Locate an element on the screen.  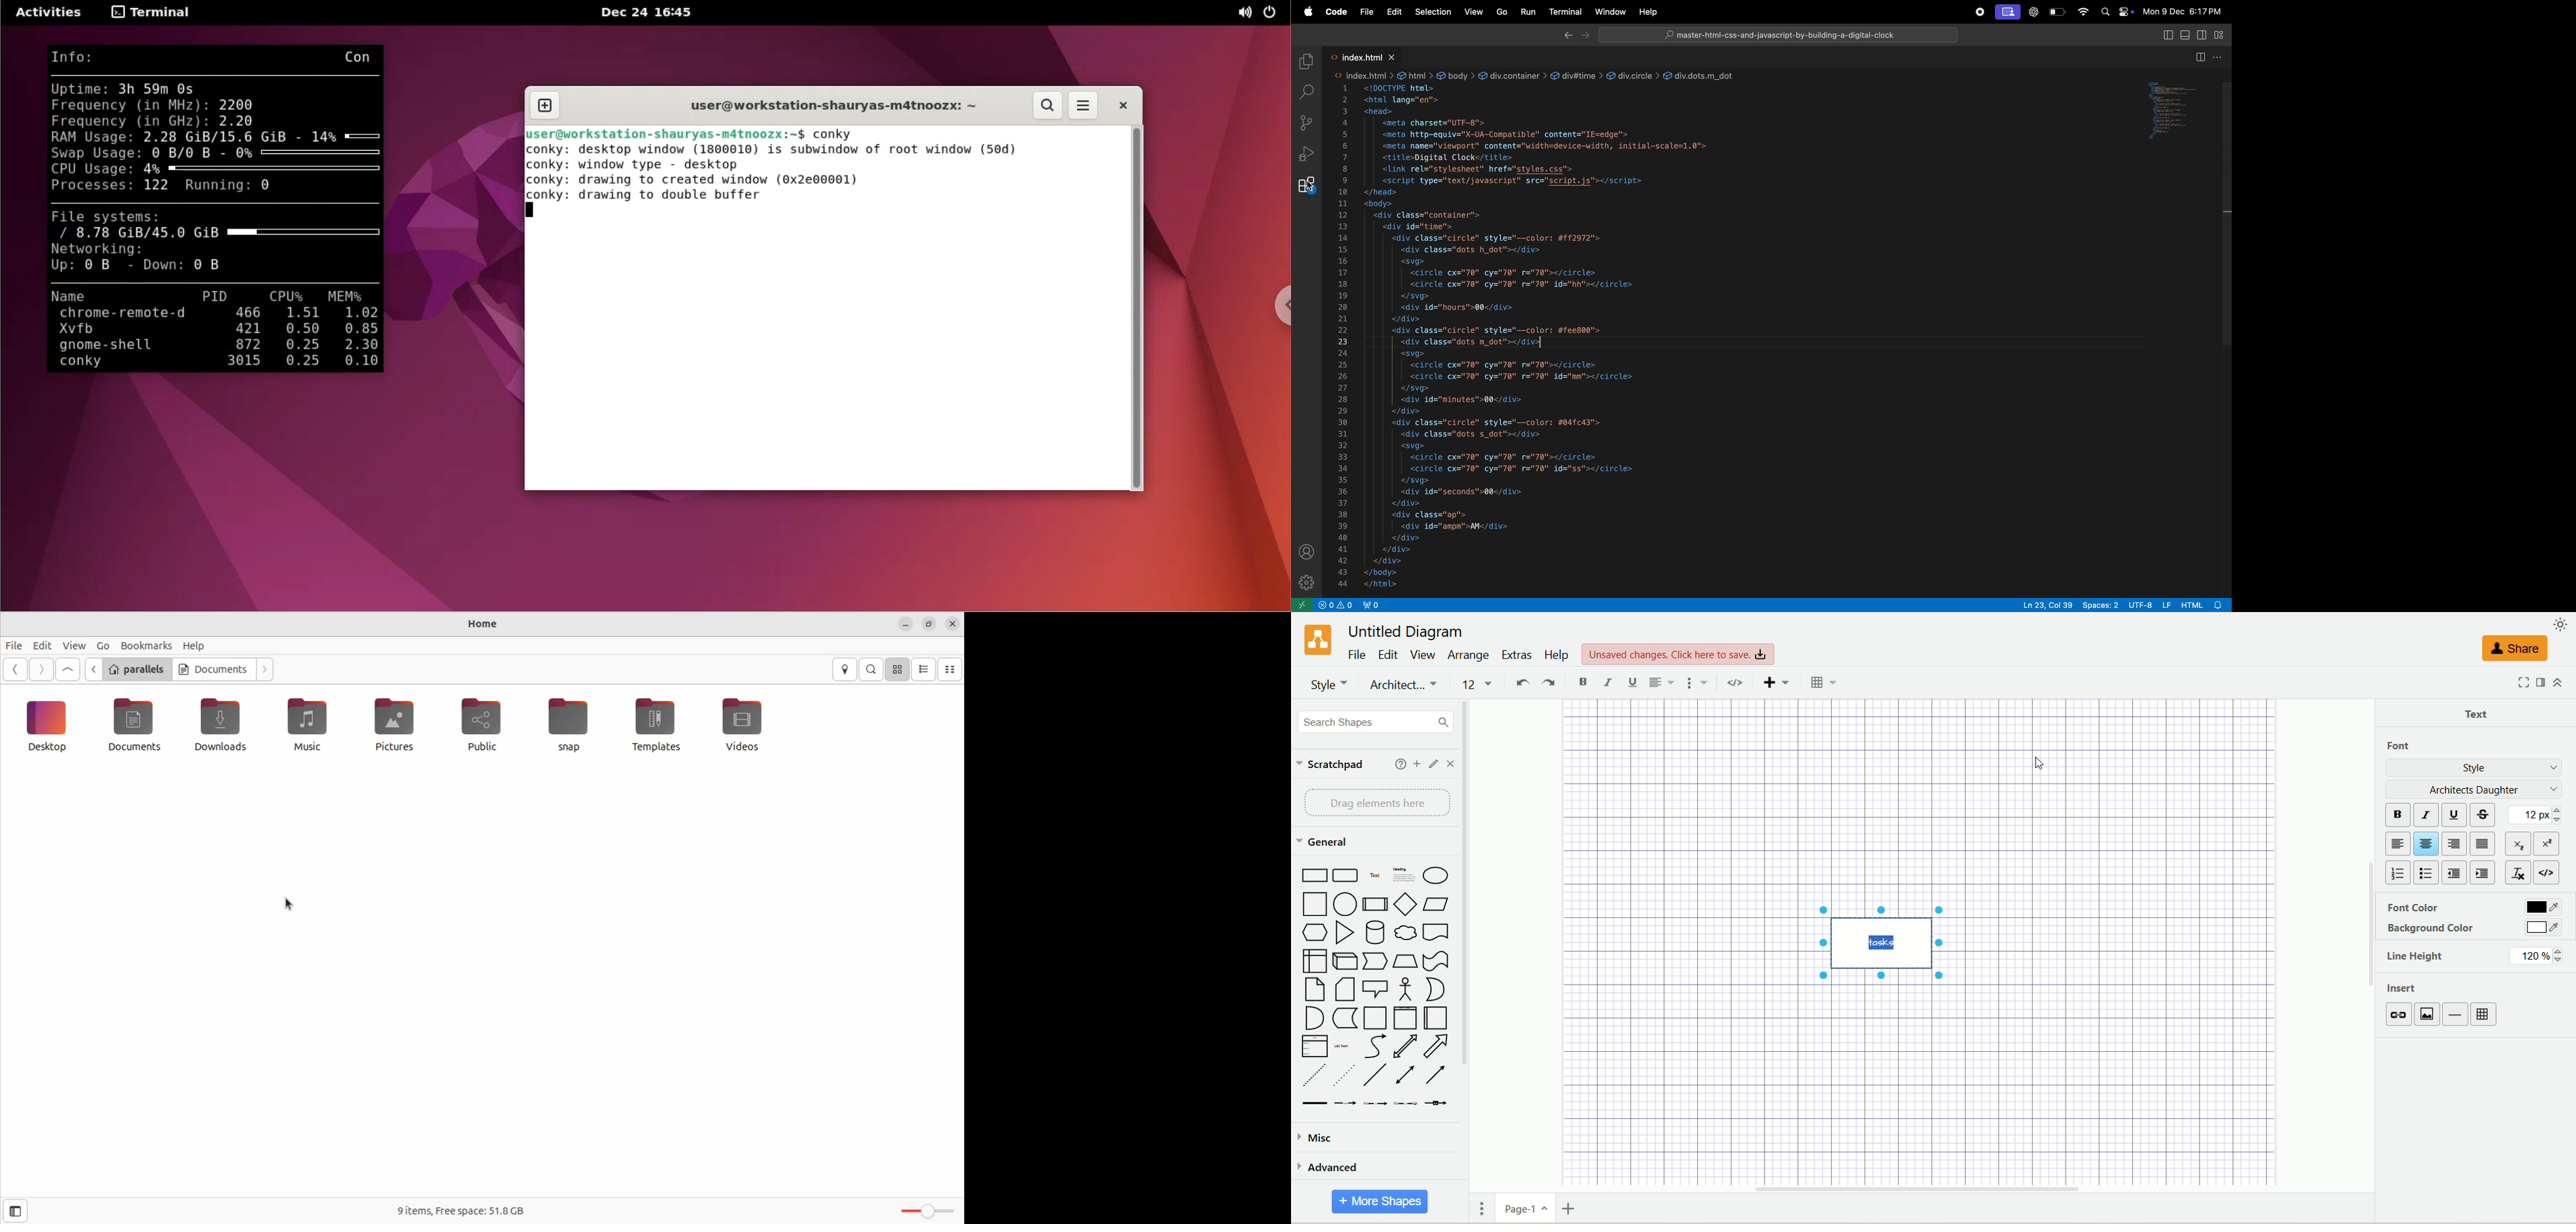
Go is located at coordinates (102, 646).